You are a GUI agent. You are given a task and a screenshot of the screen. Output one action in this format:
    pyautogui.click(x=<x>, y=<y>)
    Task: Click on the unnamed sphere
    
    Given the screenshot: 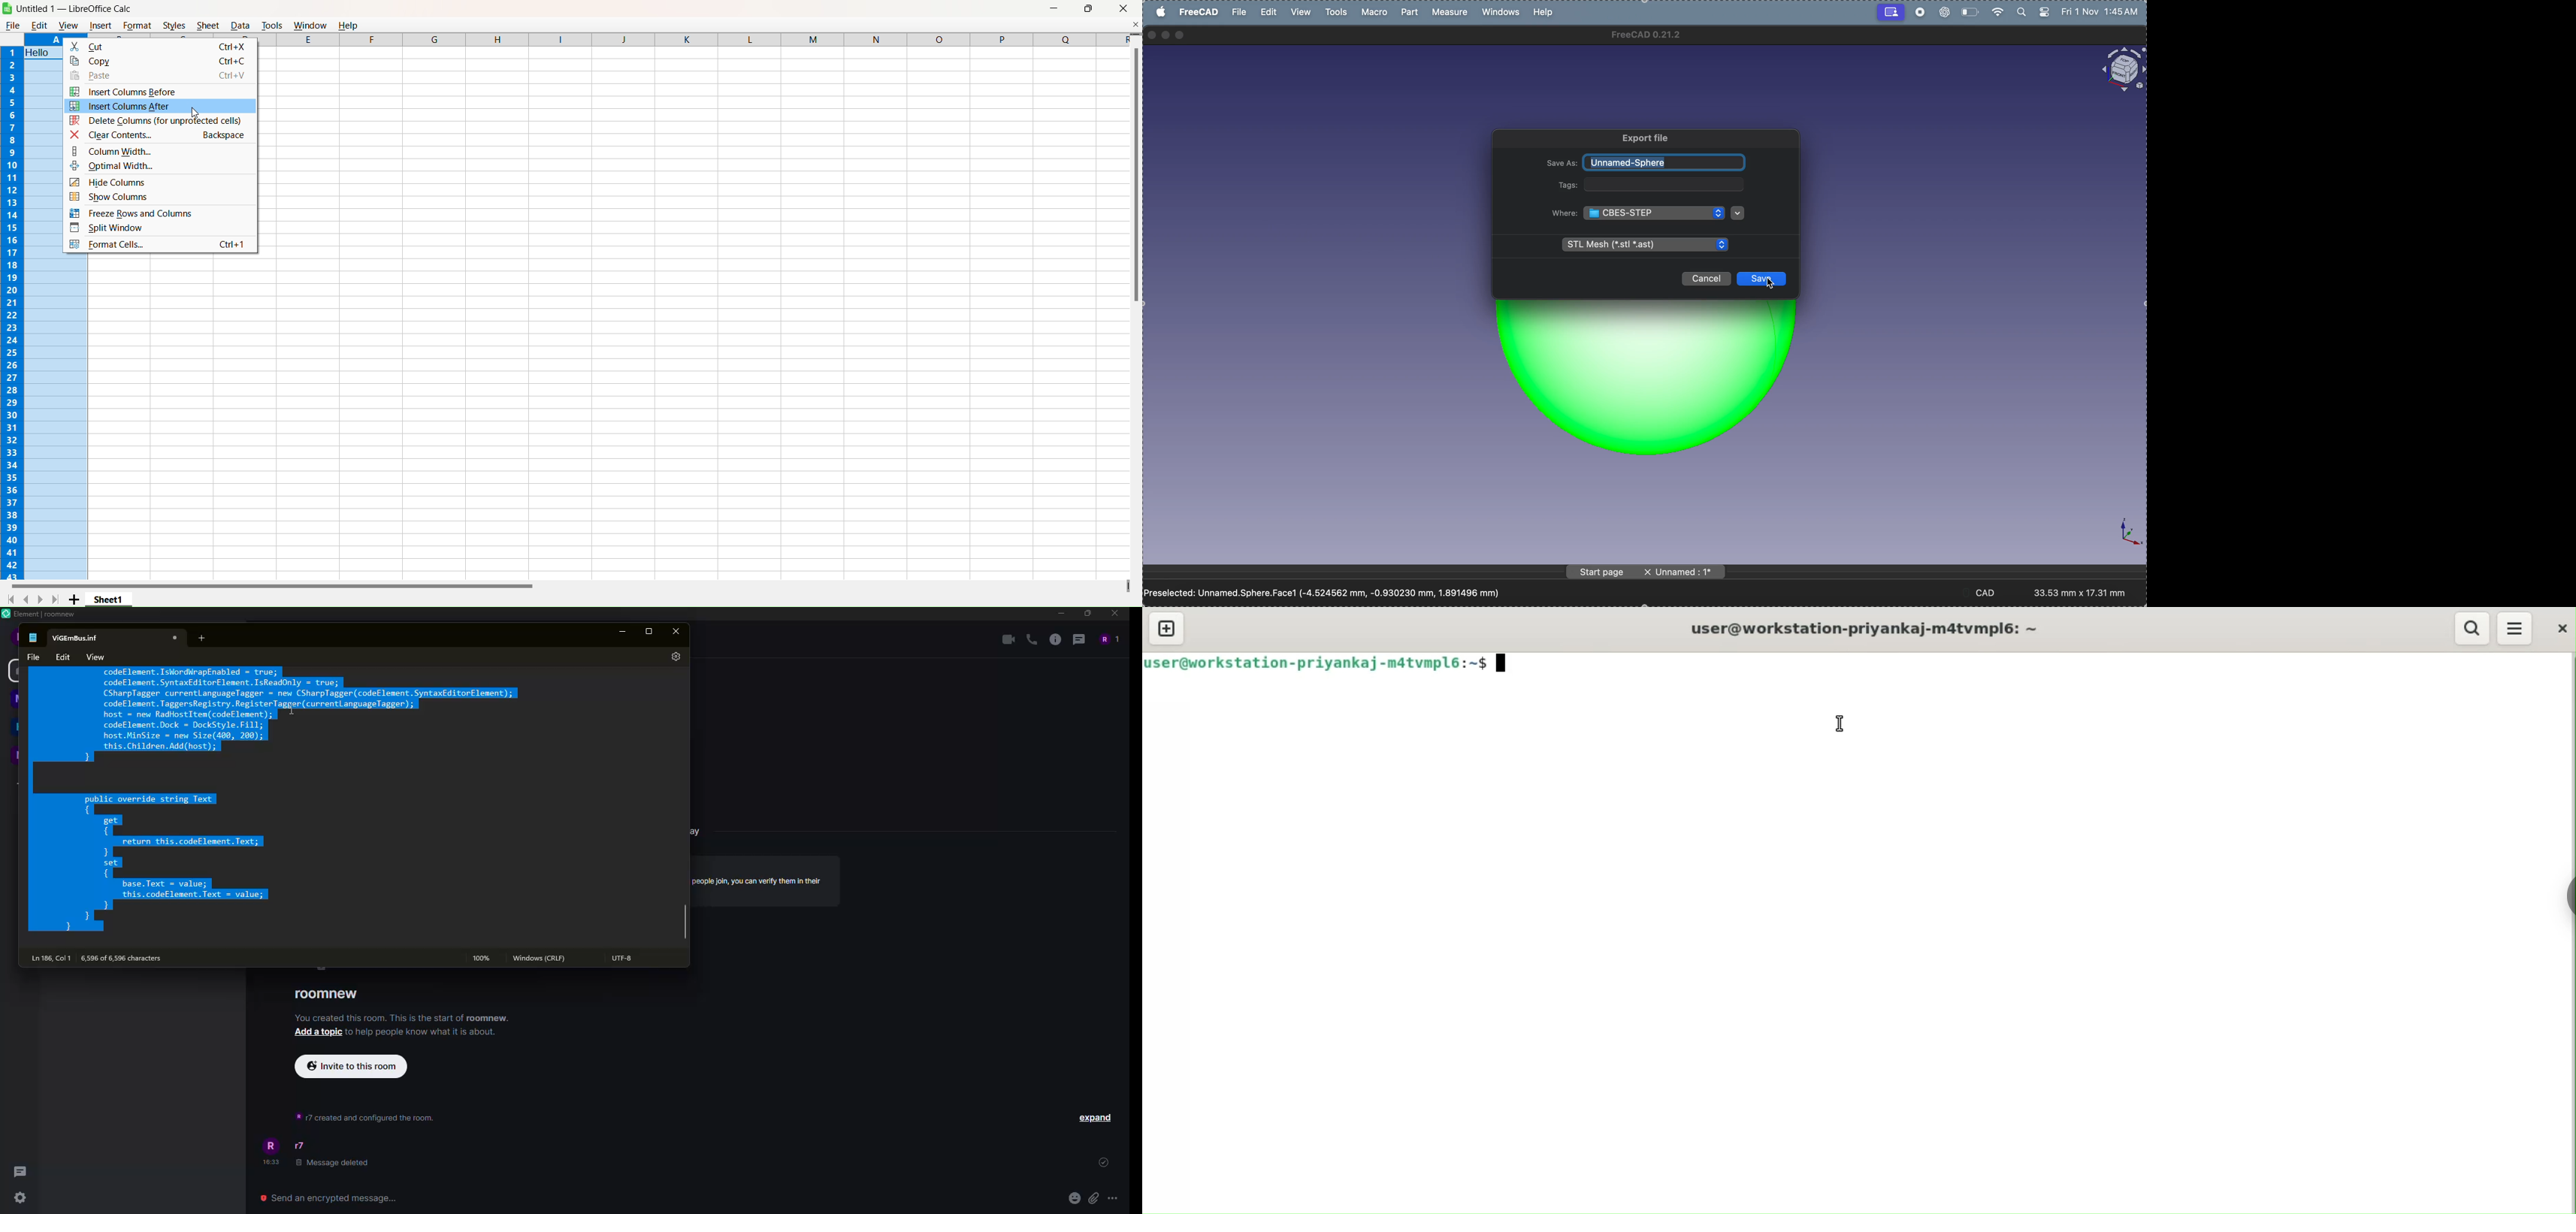 What is the action you would take?
    pyautogui.click(x=1666, y=163)
    